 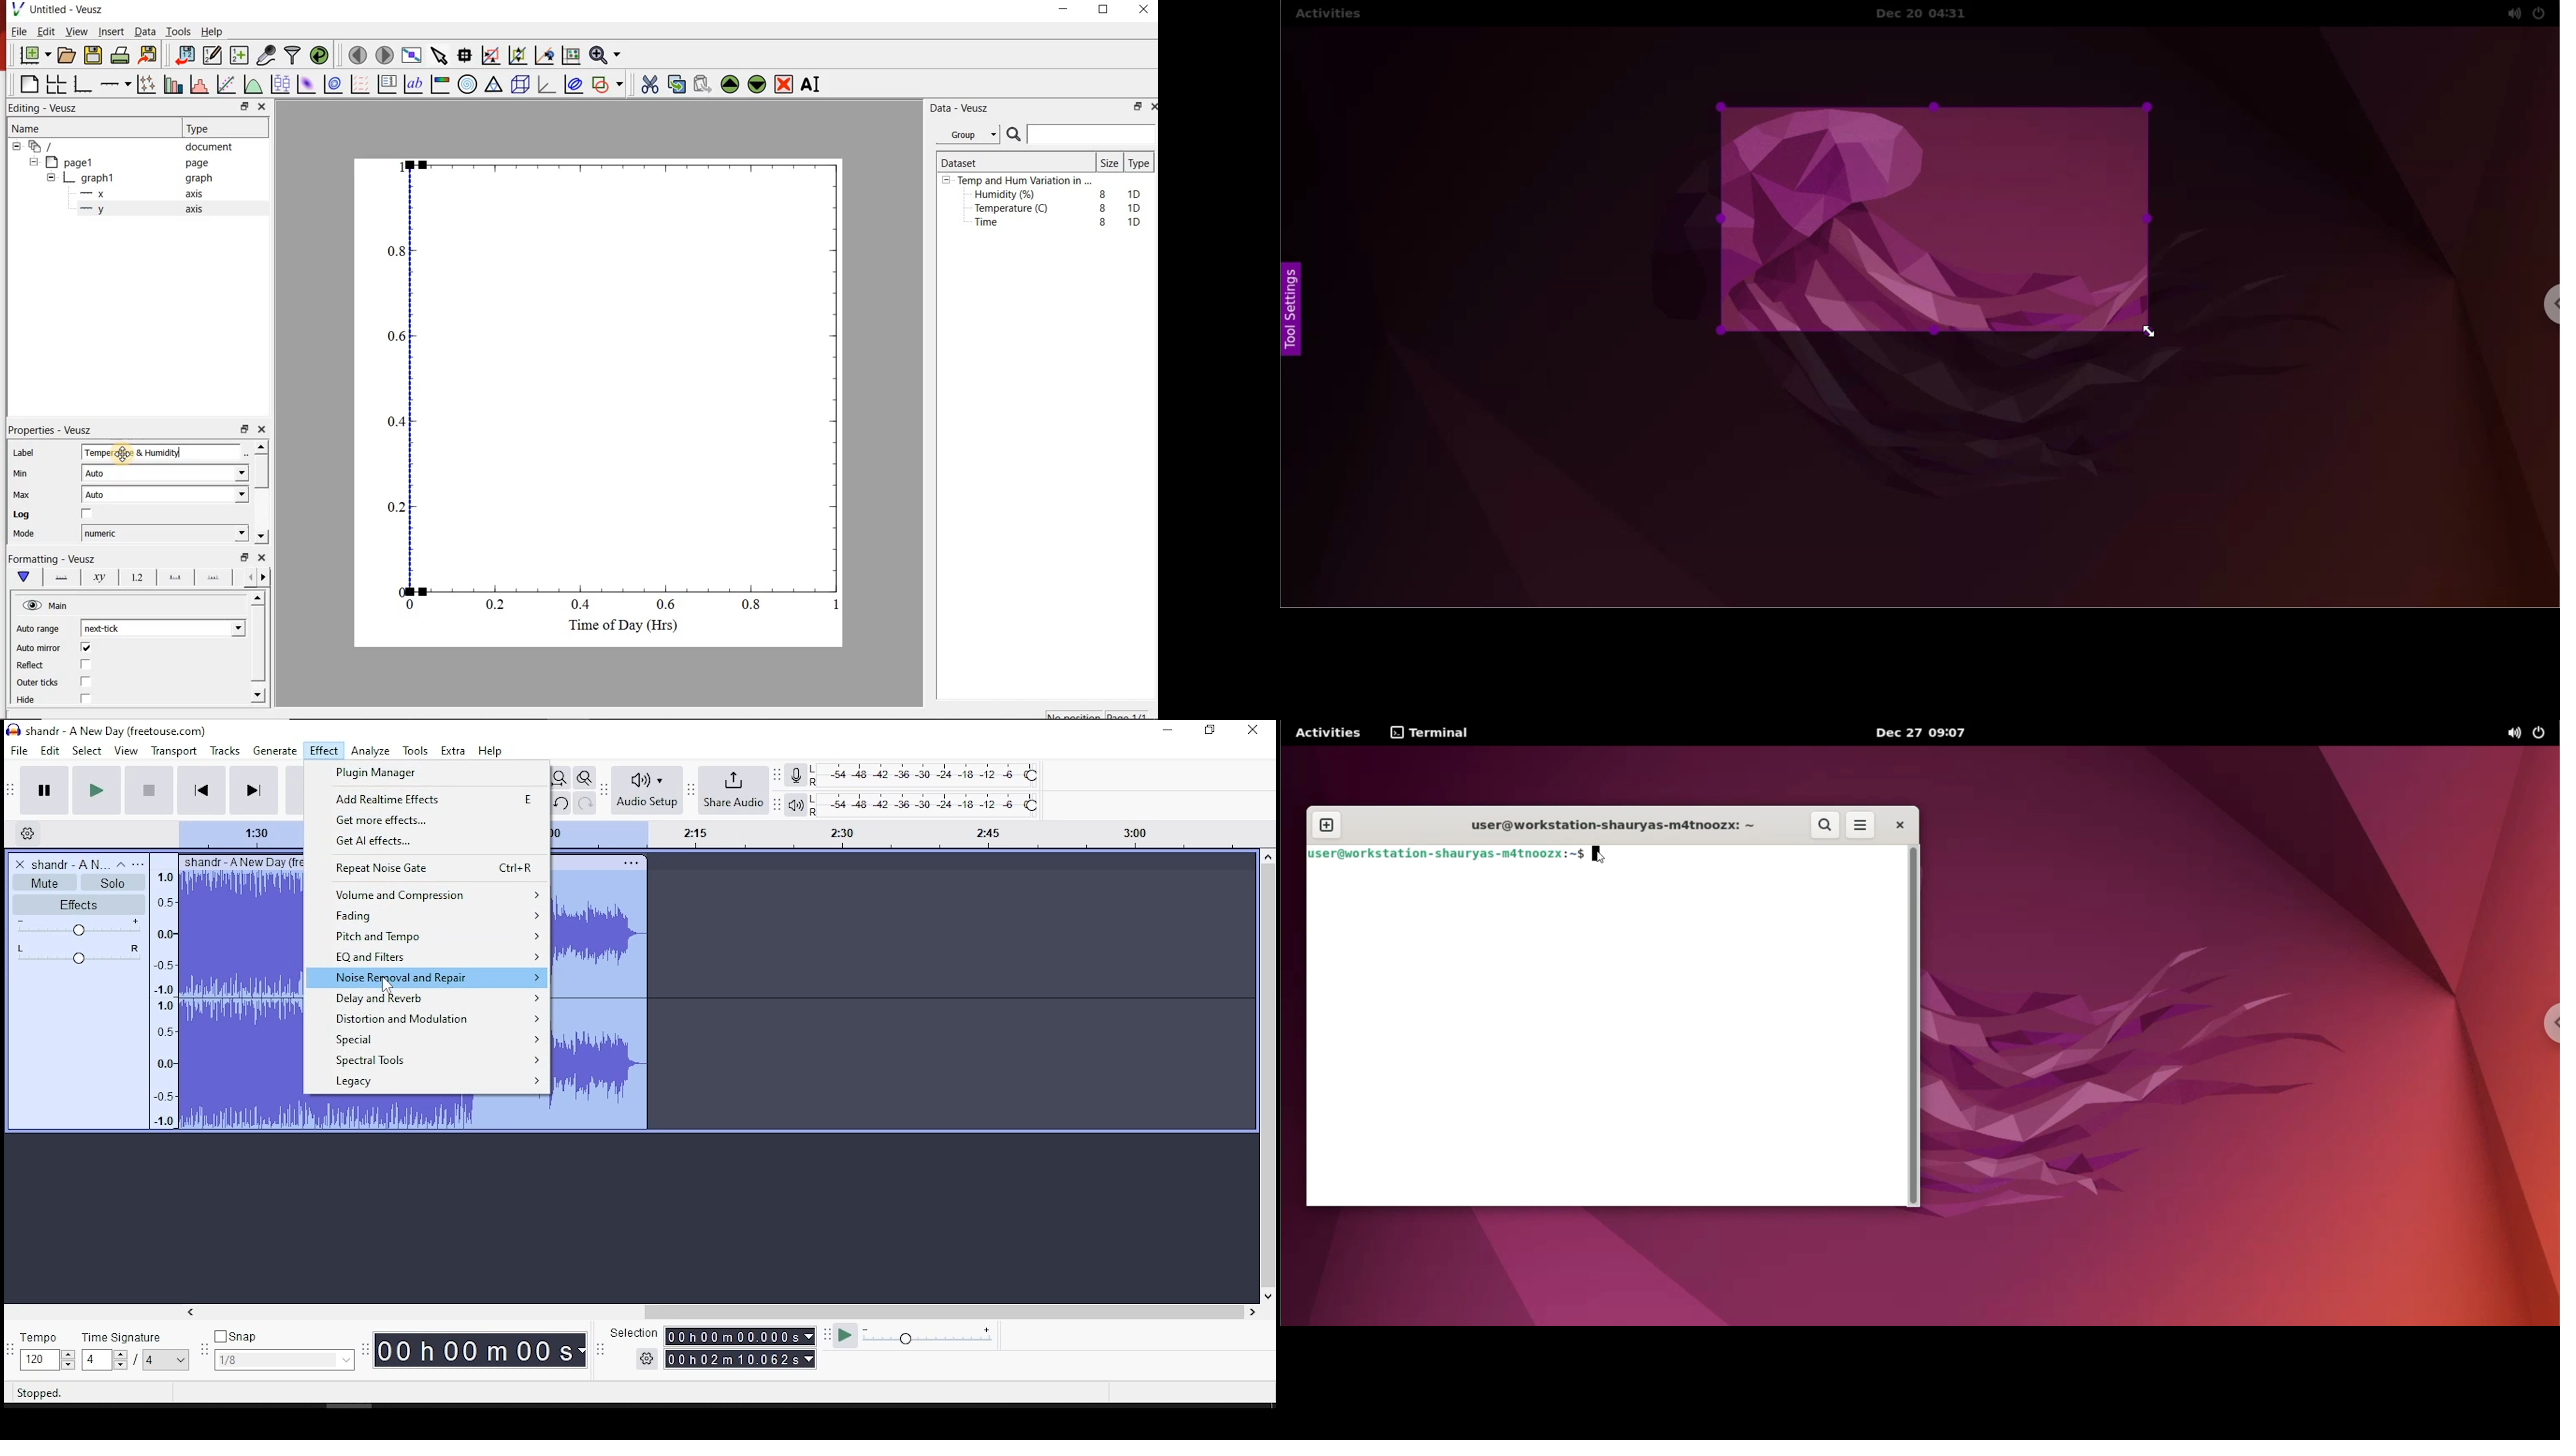 What do you see at coordinates (239, 832) in the screenshot?
I see `track's timing` at bounding box center [239, 832].